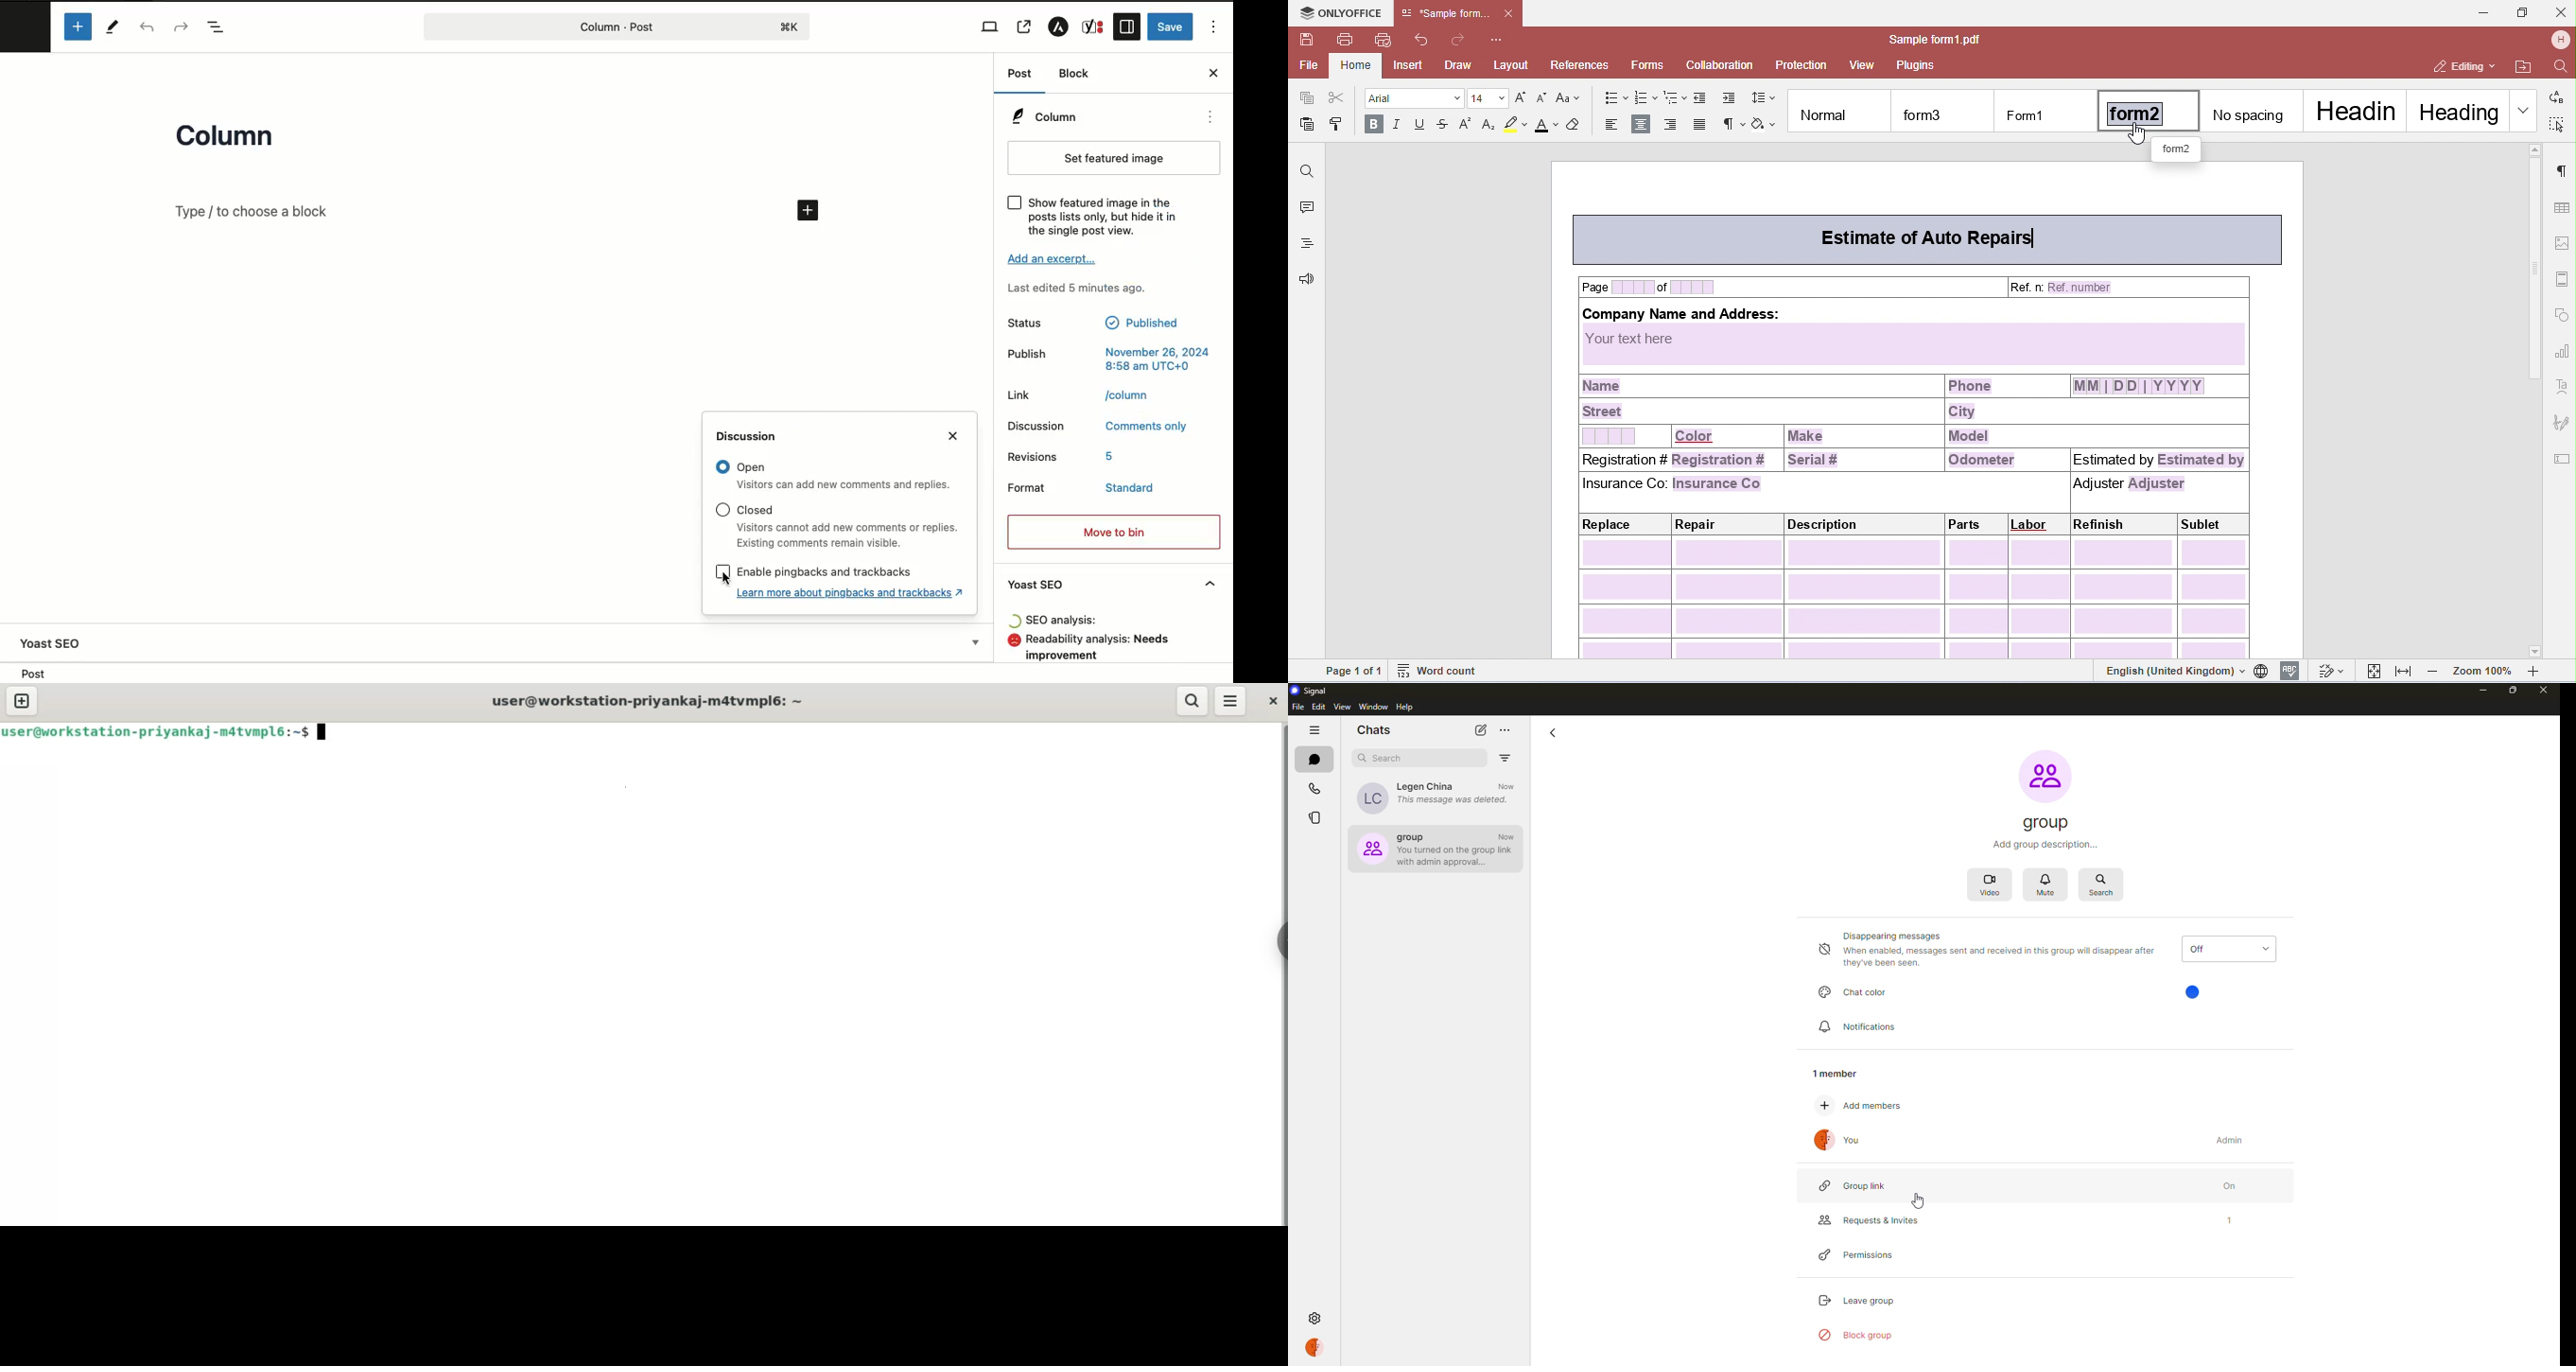 This screenshot has height=1372, width=2576. Describe the element at coordinates (1106, 649) in the screenshot. I see `Analysis` at that location.